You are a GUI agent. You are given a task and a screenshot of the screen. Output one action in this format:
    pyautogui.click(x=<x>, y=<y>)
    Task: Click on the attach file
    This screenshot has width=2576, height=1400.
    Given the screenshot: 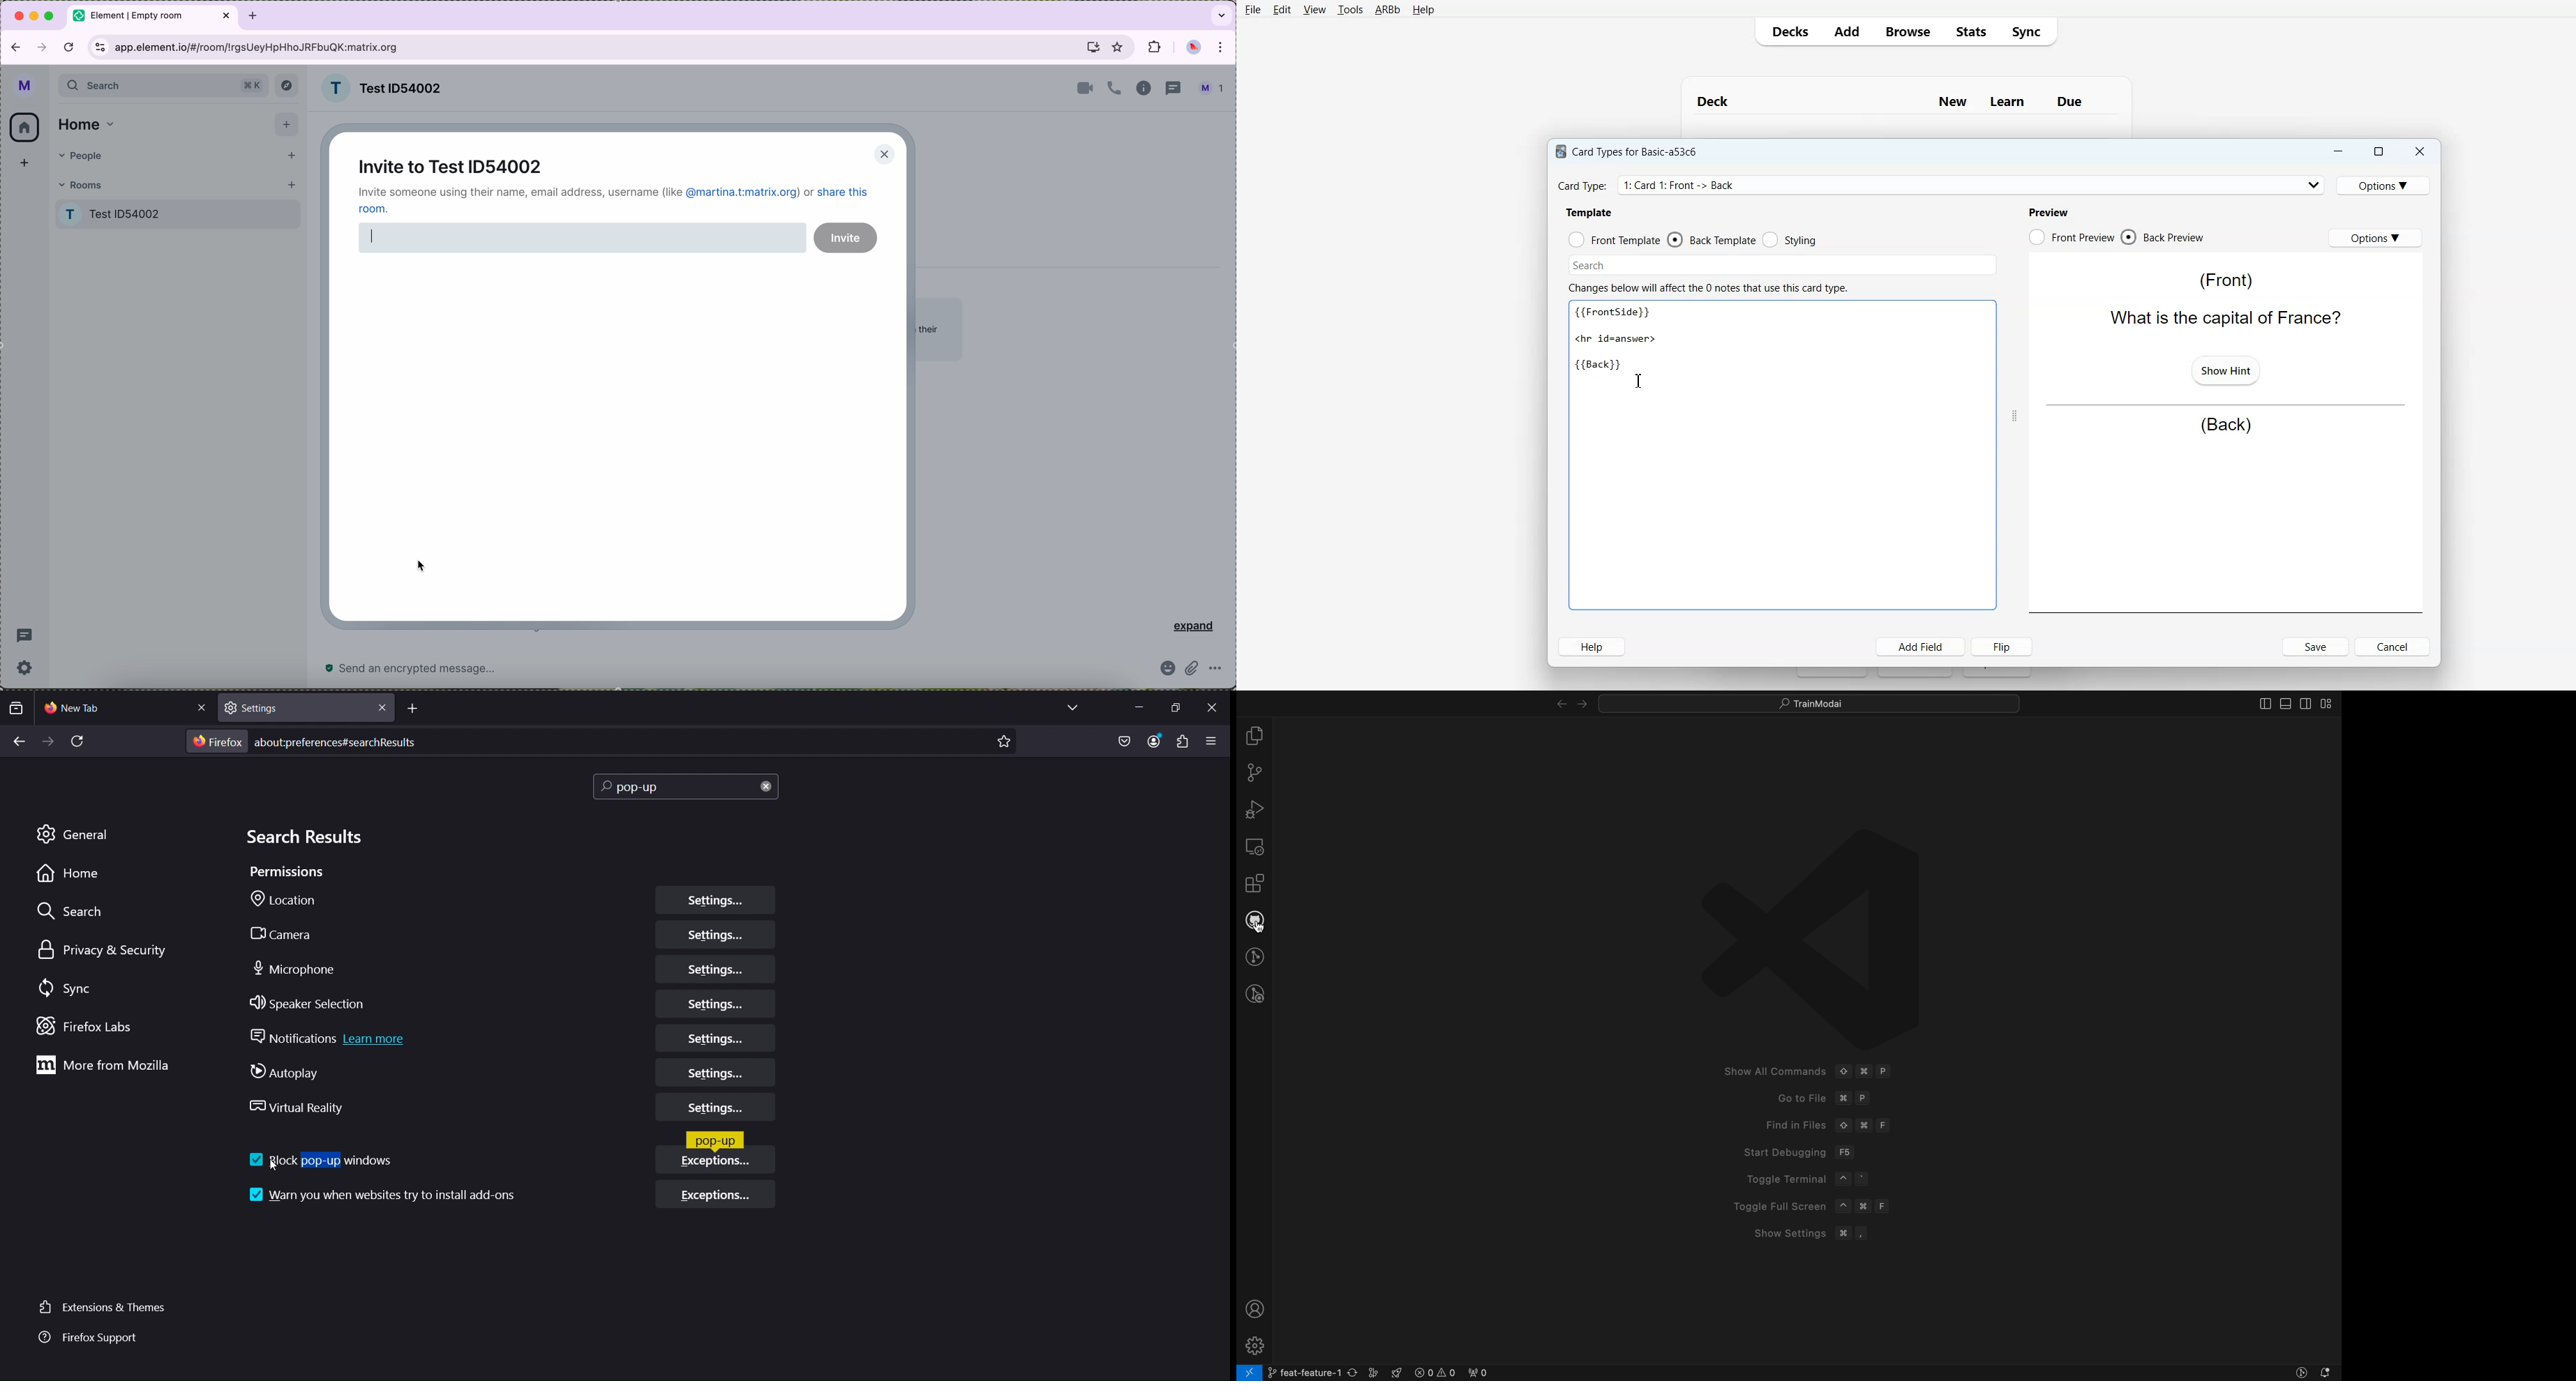 What is the action you would take?
    pyautogui.click(x=1195, y=671)
    